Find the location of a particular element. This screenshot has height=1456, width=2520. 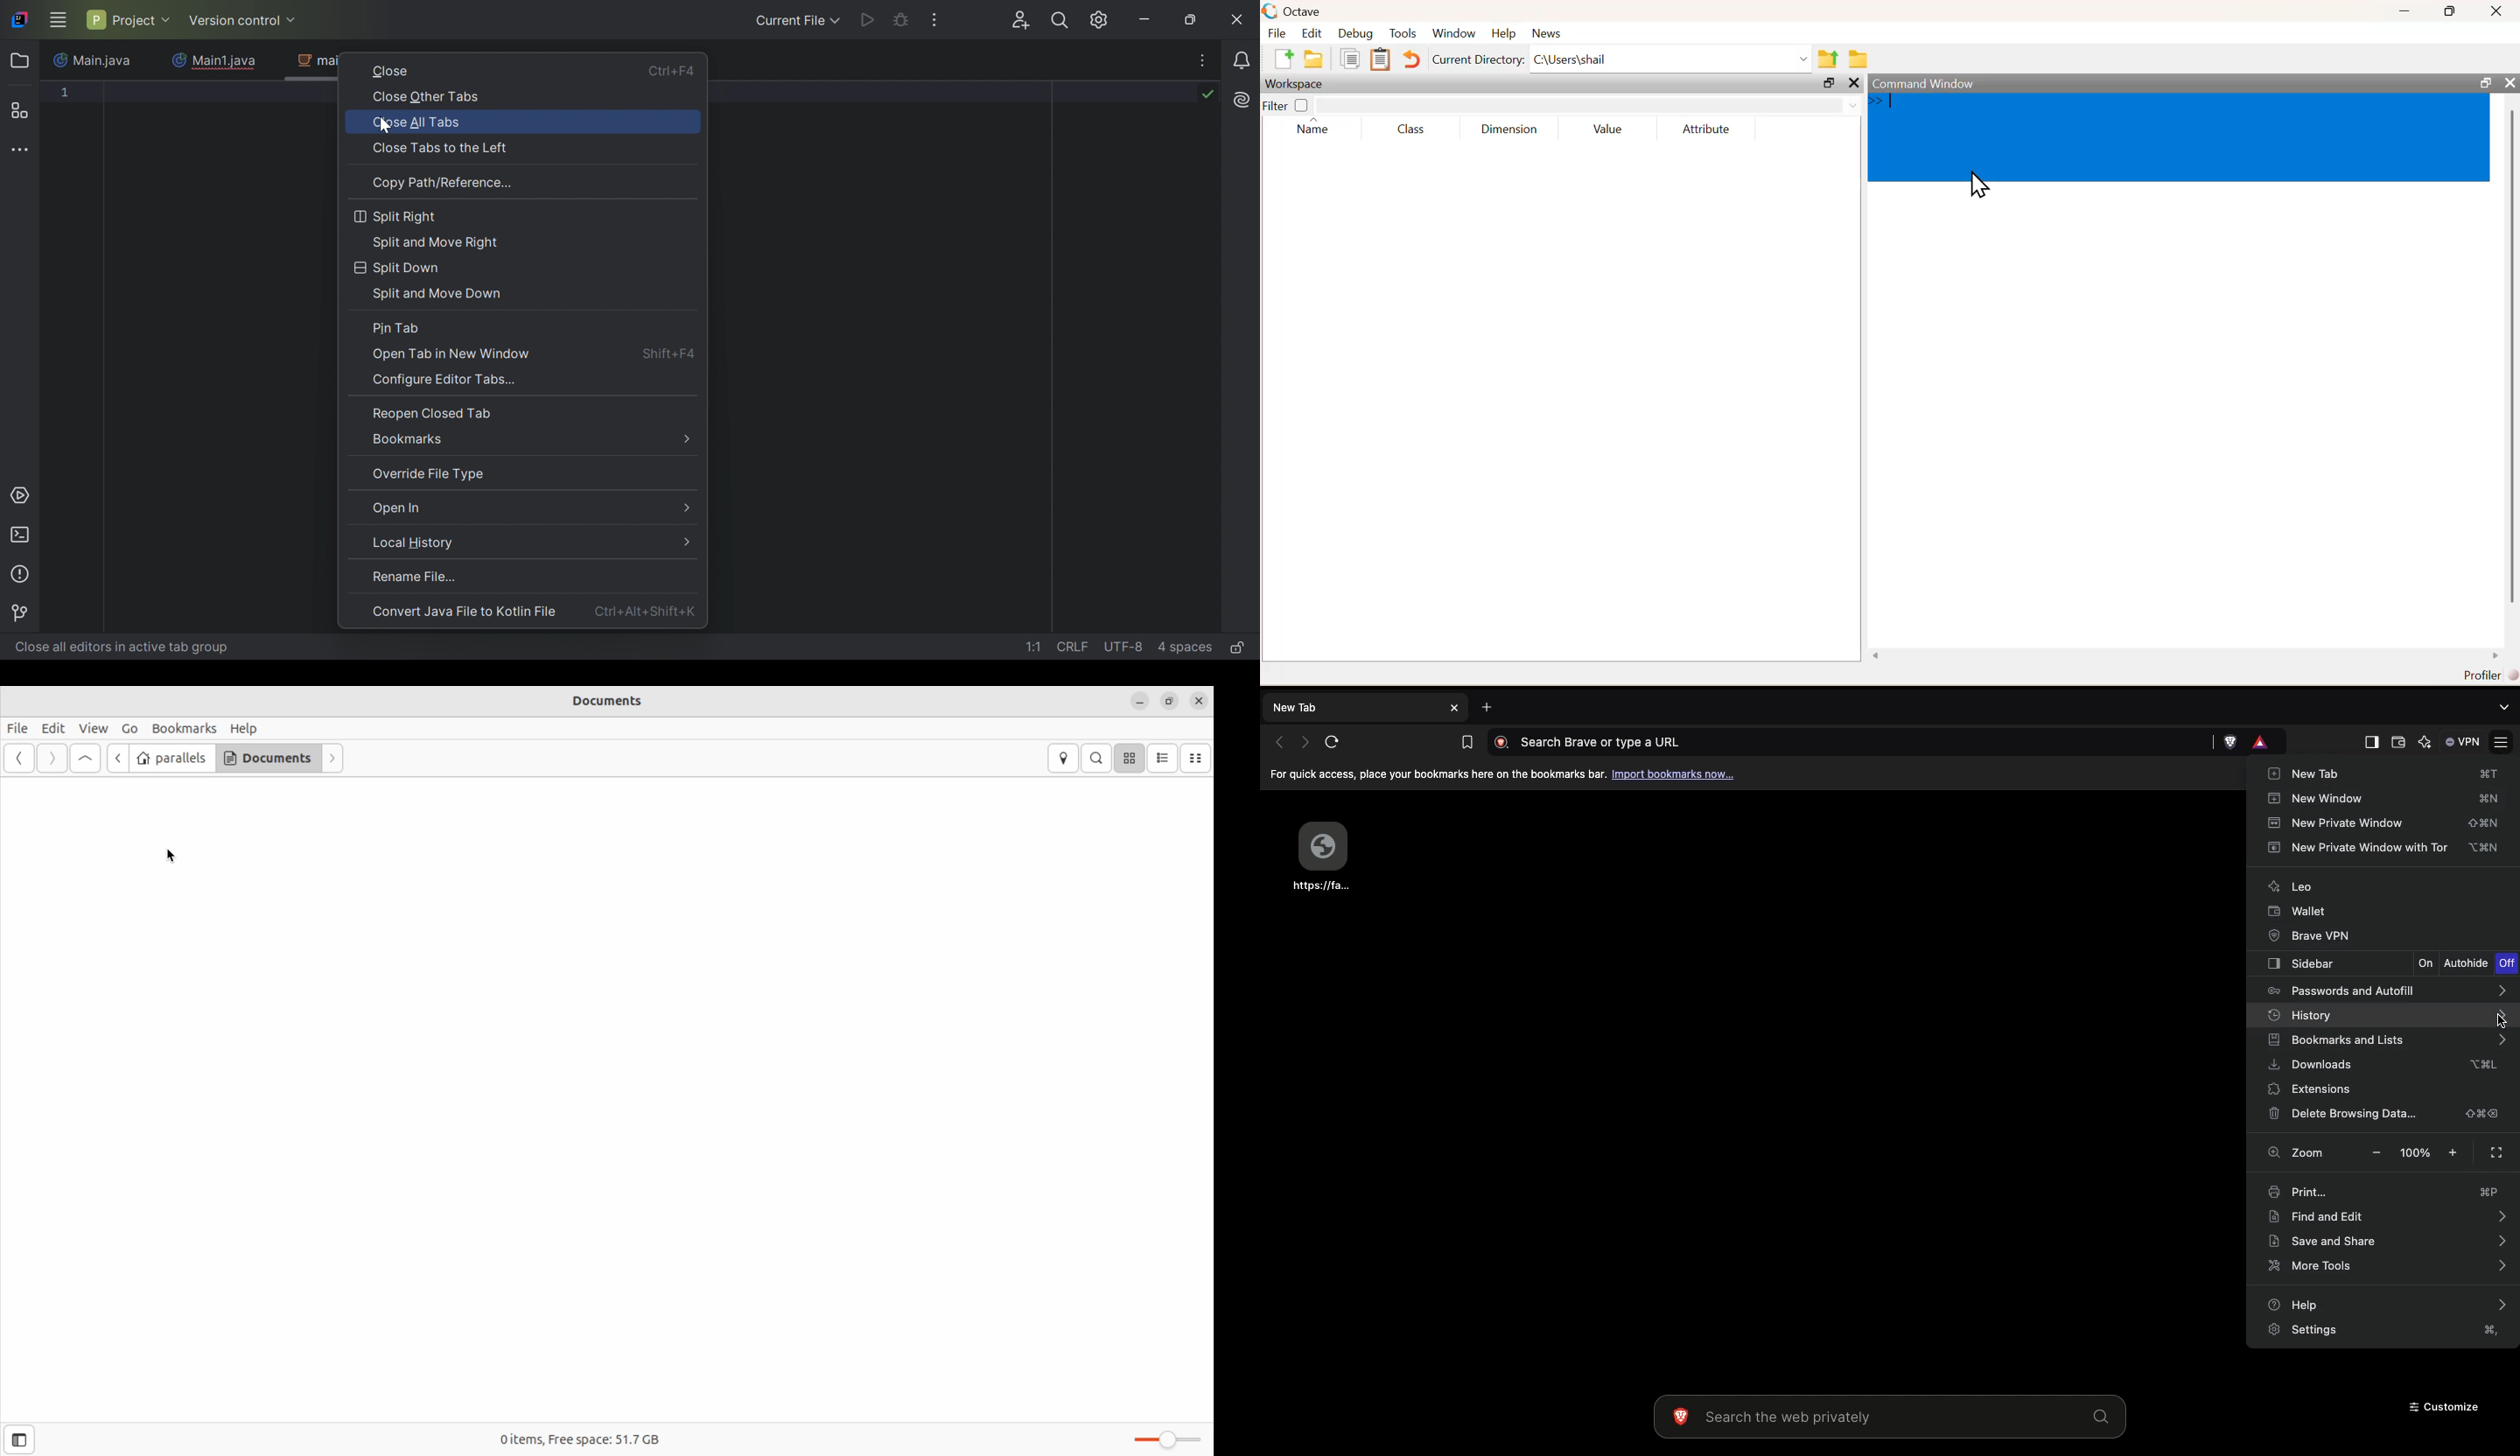

help is located at coordinates (1504, 34).